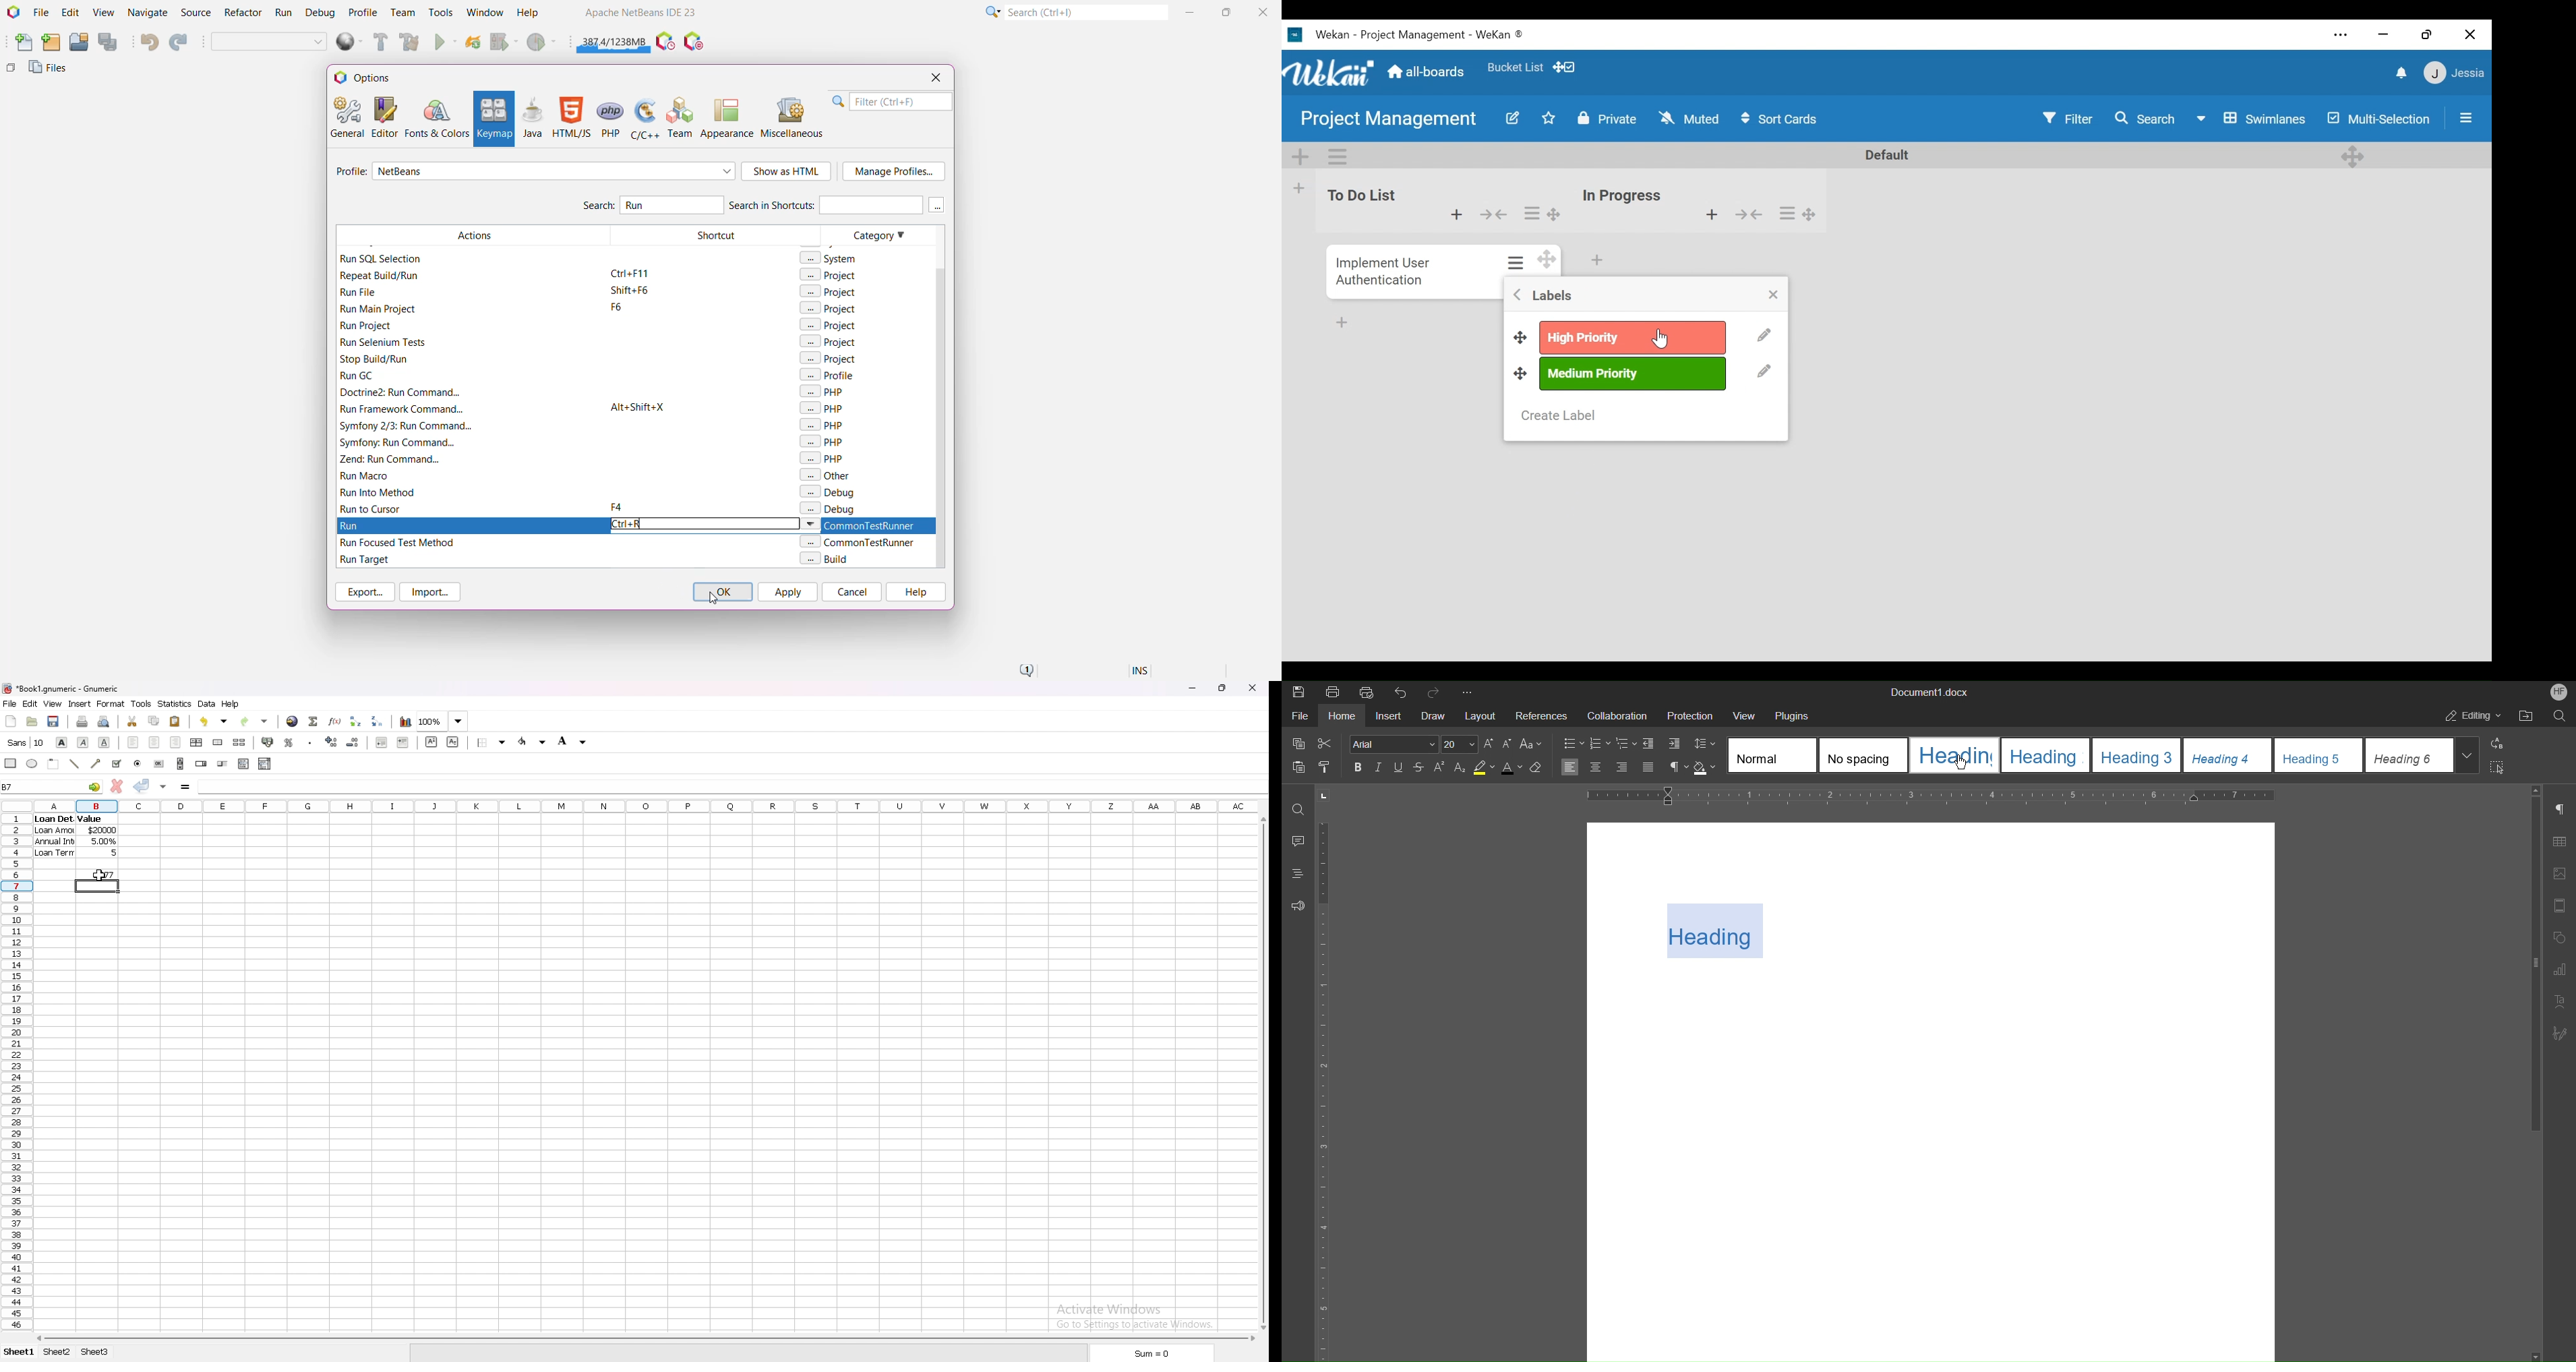 The width and height of the screenshot is (2576, 1372). I want to click on Editing, so click(2470, 715).